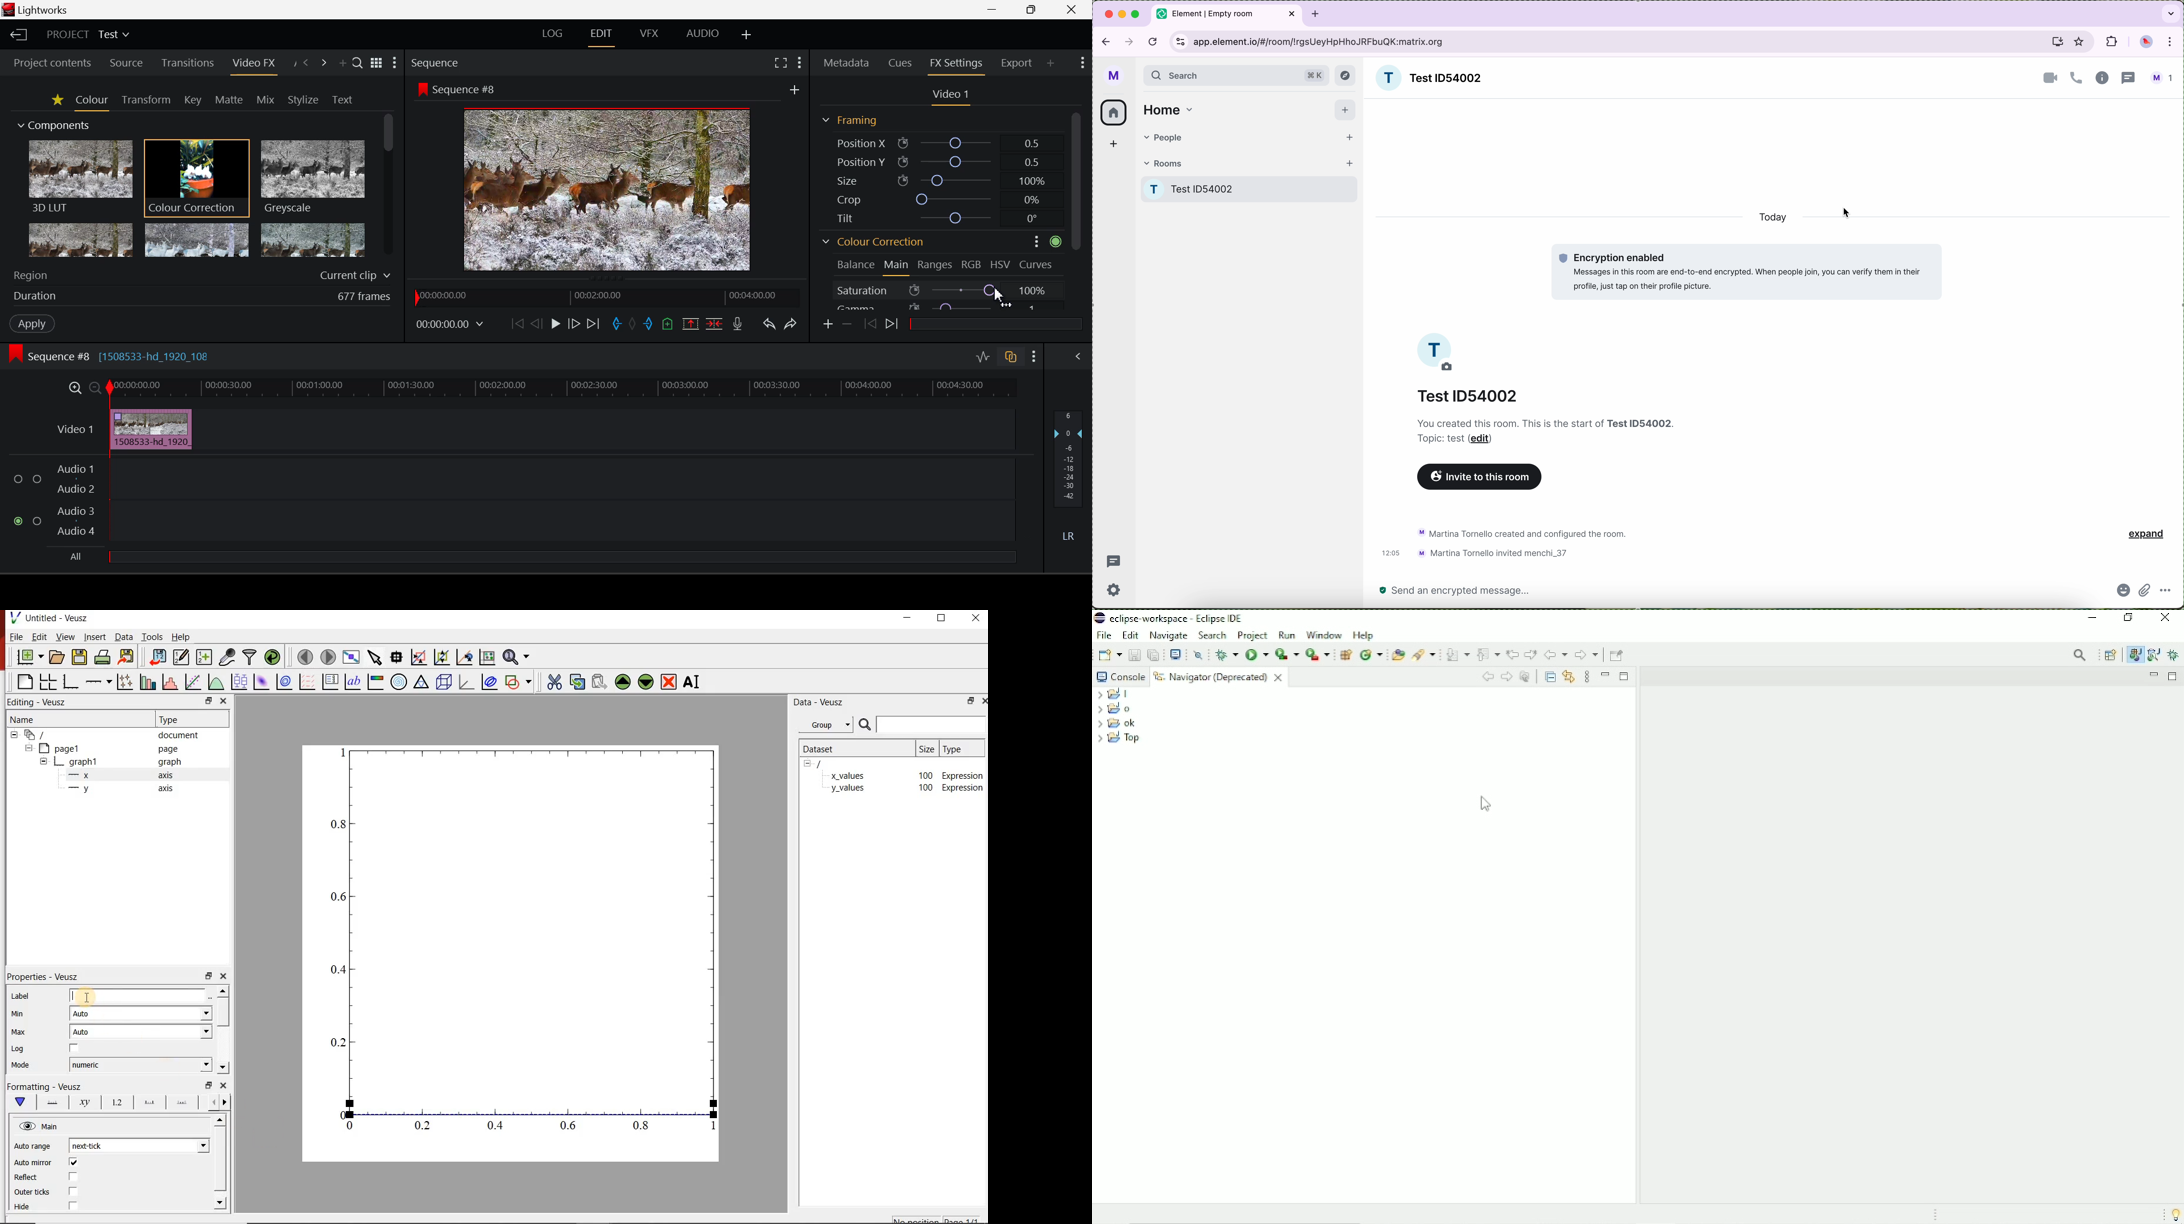  What do you see at coordinates (311, 240) in the screenshot?
I see `Posterize` at bounding box center [311, 240].